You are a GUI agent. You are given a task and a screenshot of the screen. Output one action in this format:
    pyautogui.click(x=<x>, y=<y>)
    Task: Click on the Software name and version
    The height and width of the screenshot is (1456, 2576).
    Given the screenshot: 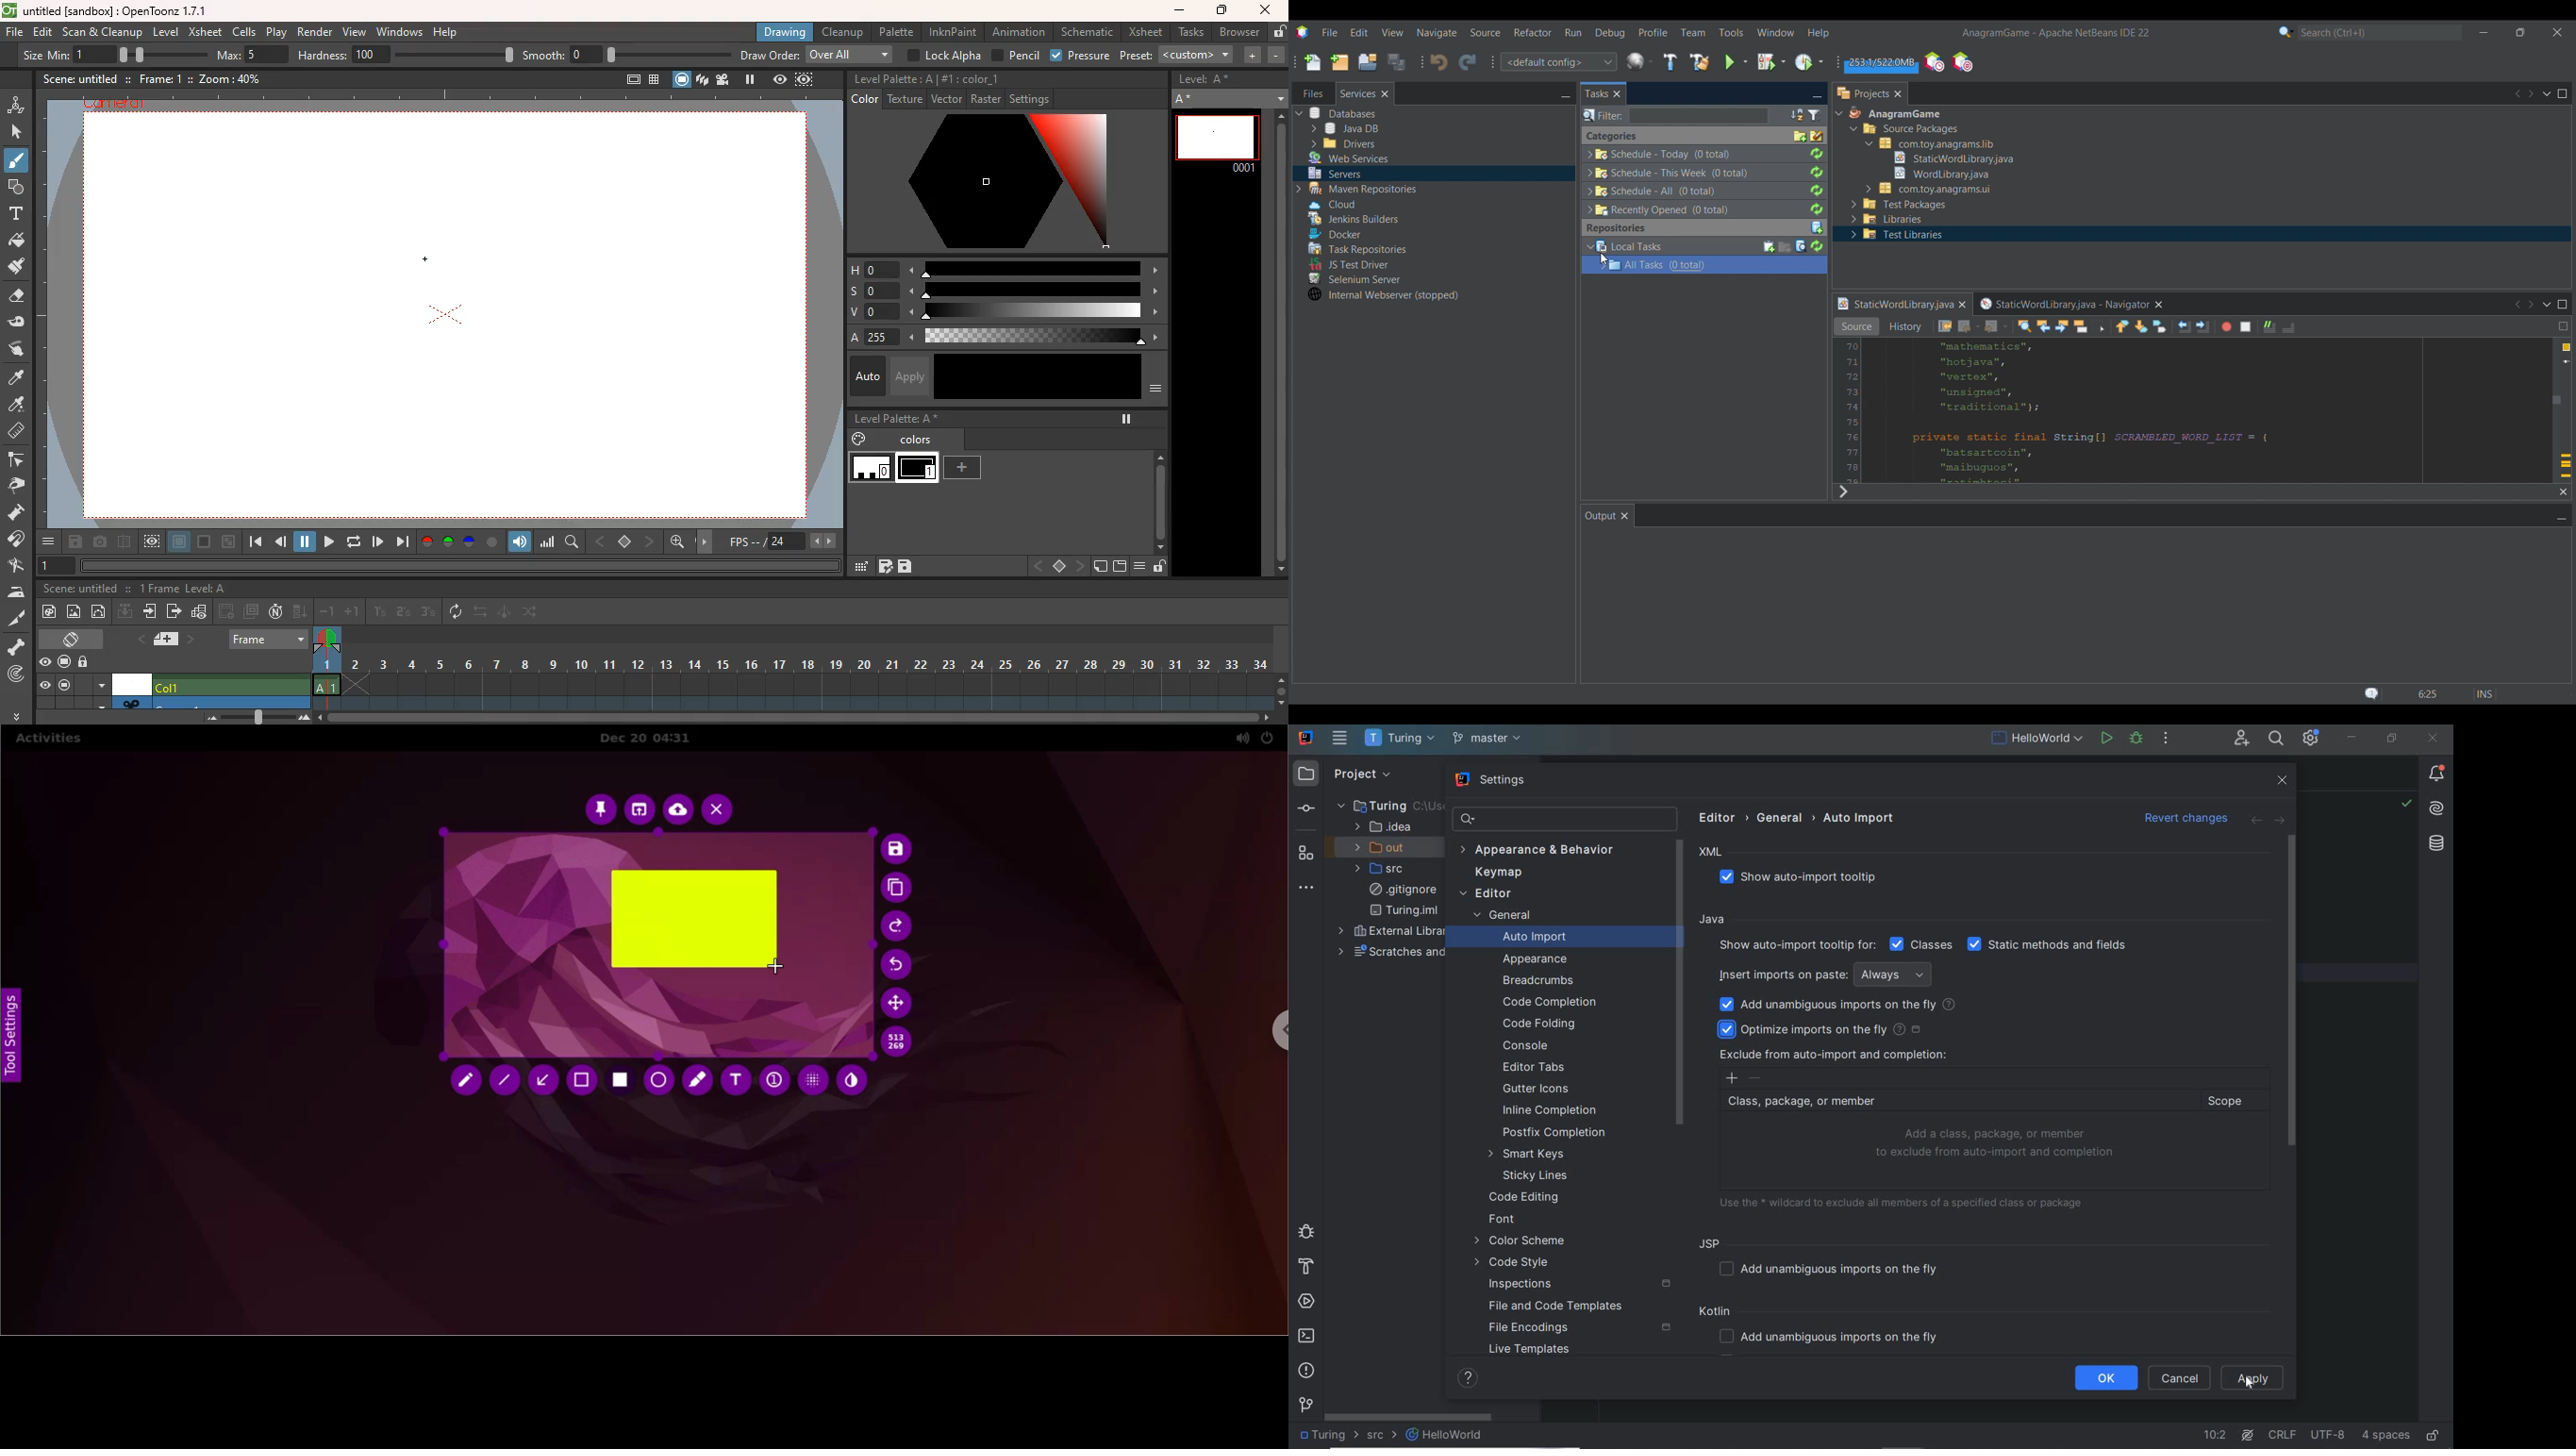 What is the action you would take?
    pyautogui.click(x=2055, y=34)
    